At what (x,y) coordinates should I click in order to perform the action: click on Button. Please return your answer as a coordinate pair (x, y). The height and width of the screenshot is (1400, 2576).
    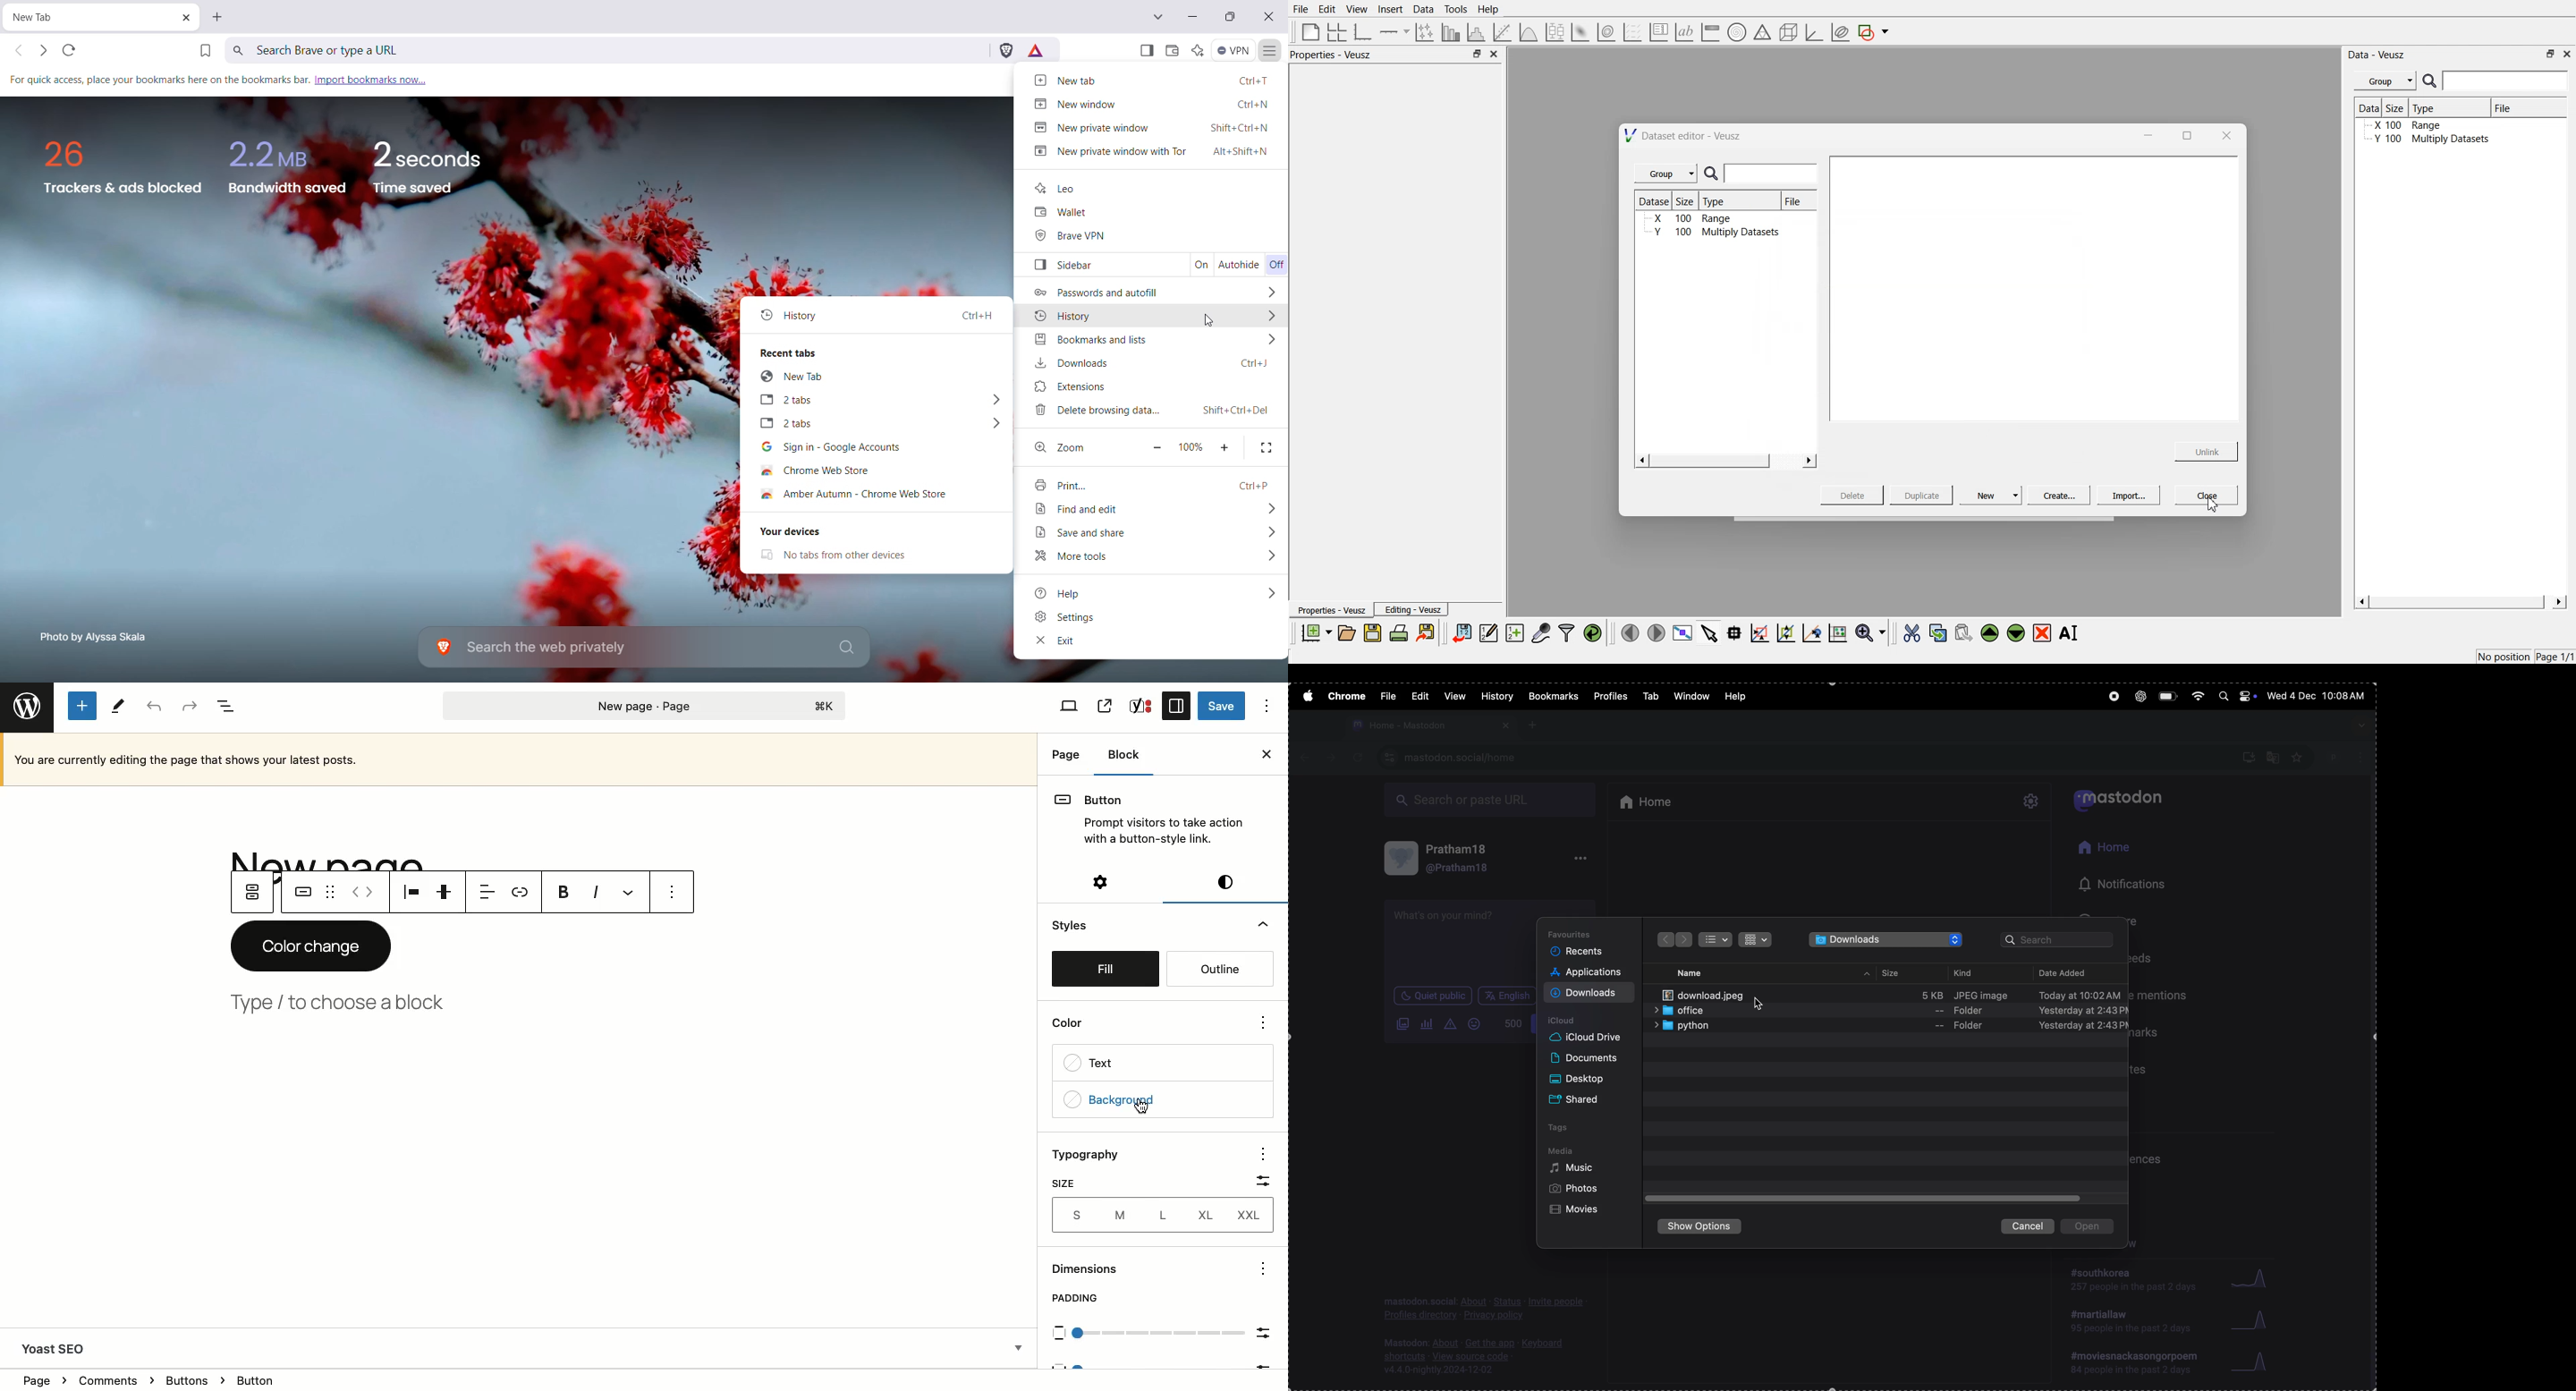
    Looking at the image, I should click on (301, 892).